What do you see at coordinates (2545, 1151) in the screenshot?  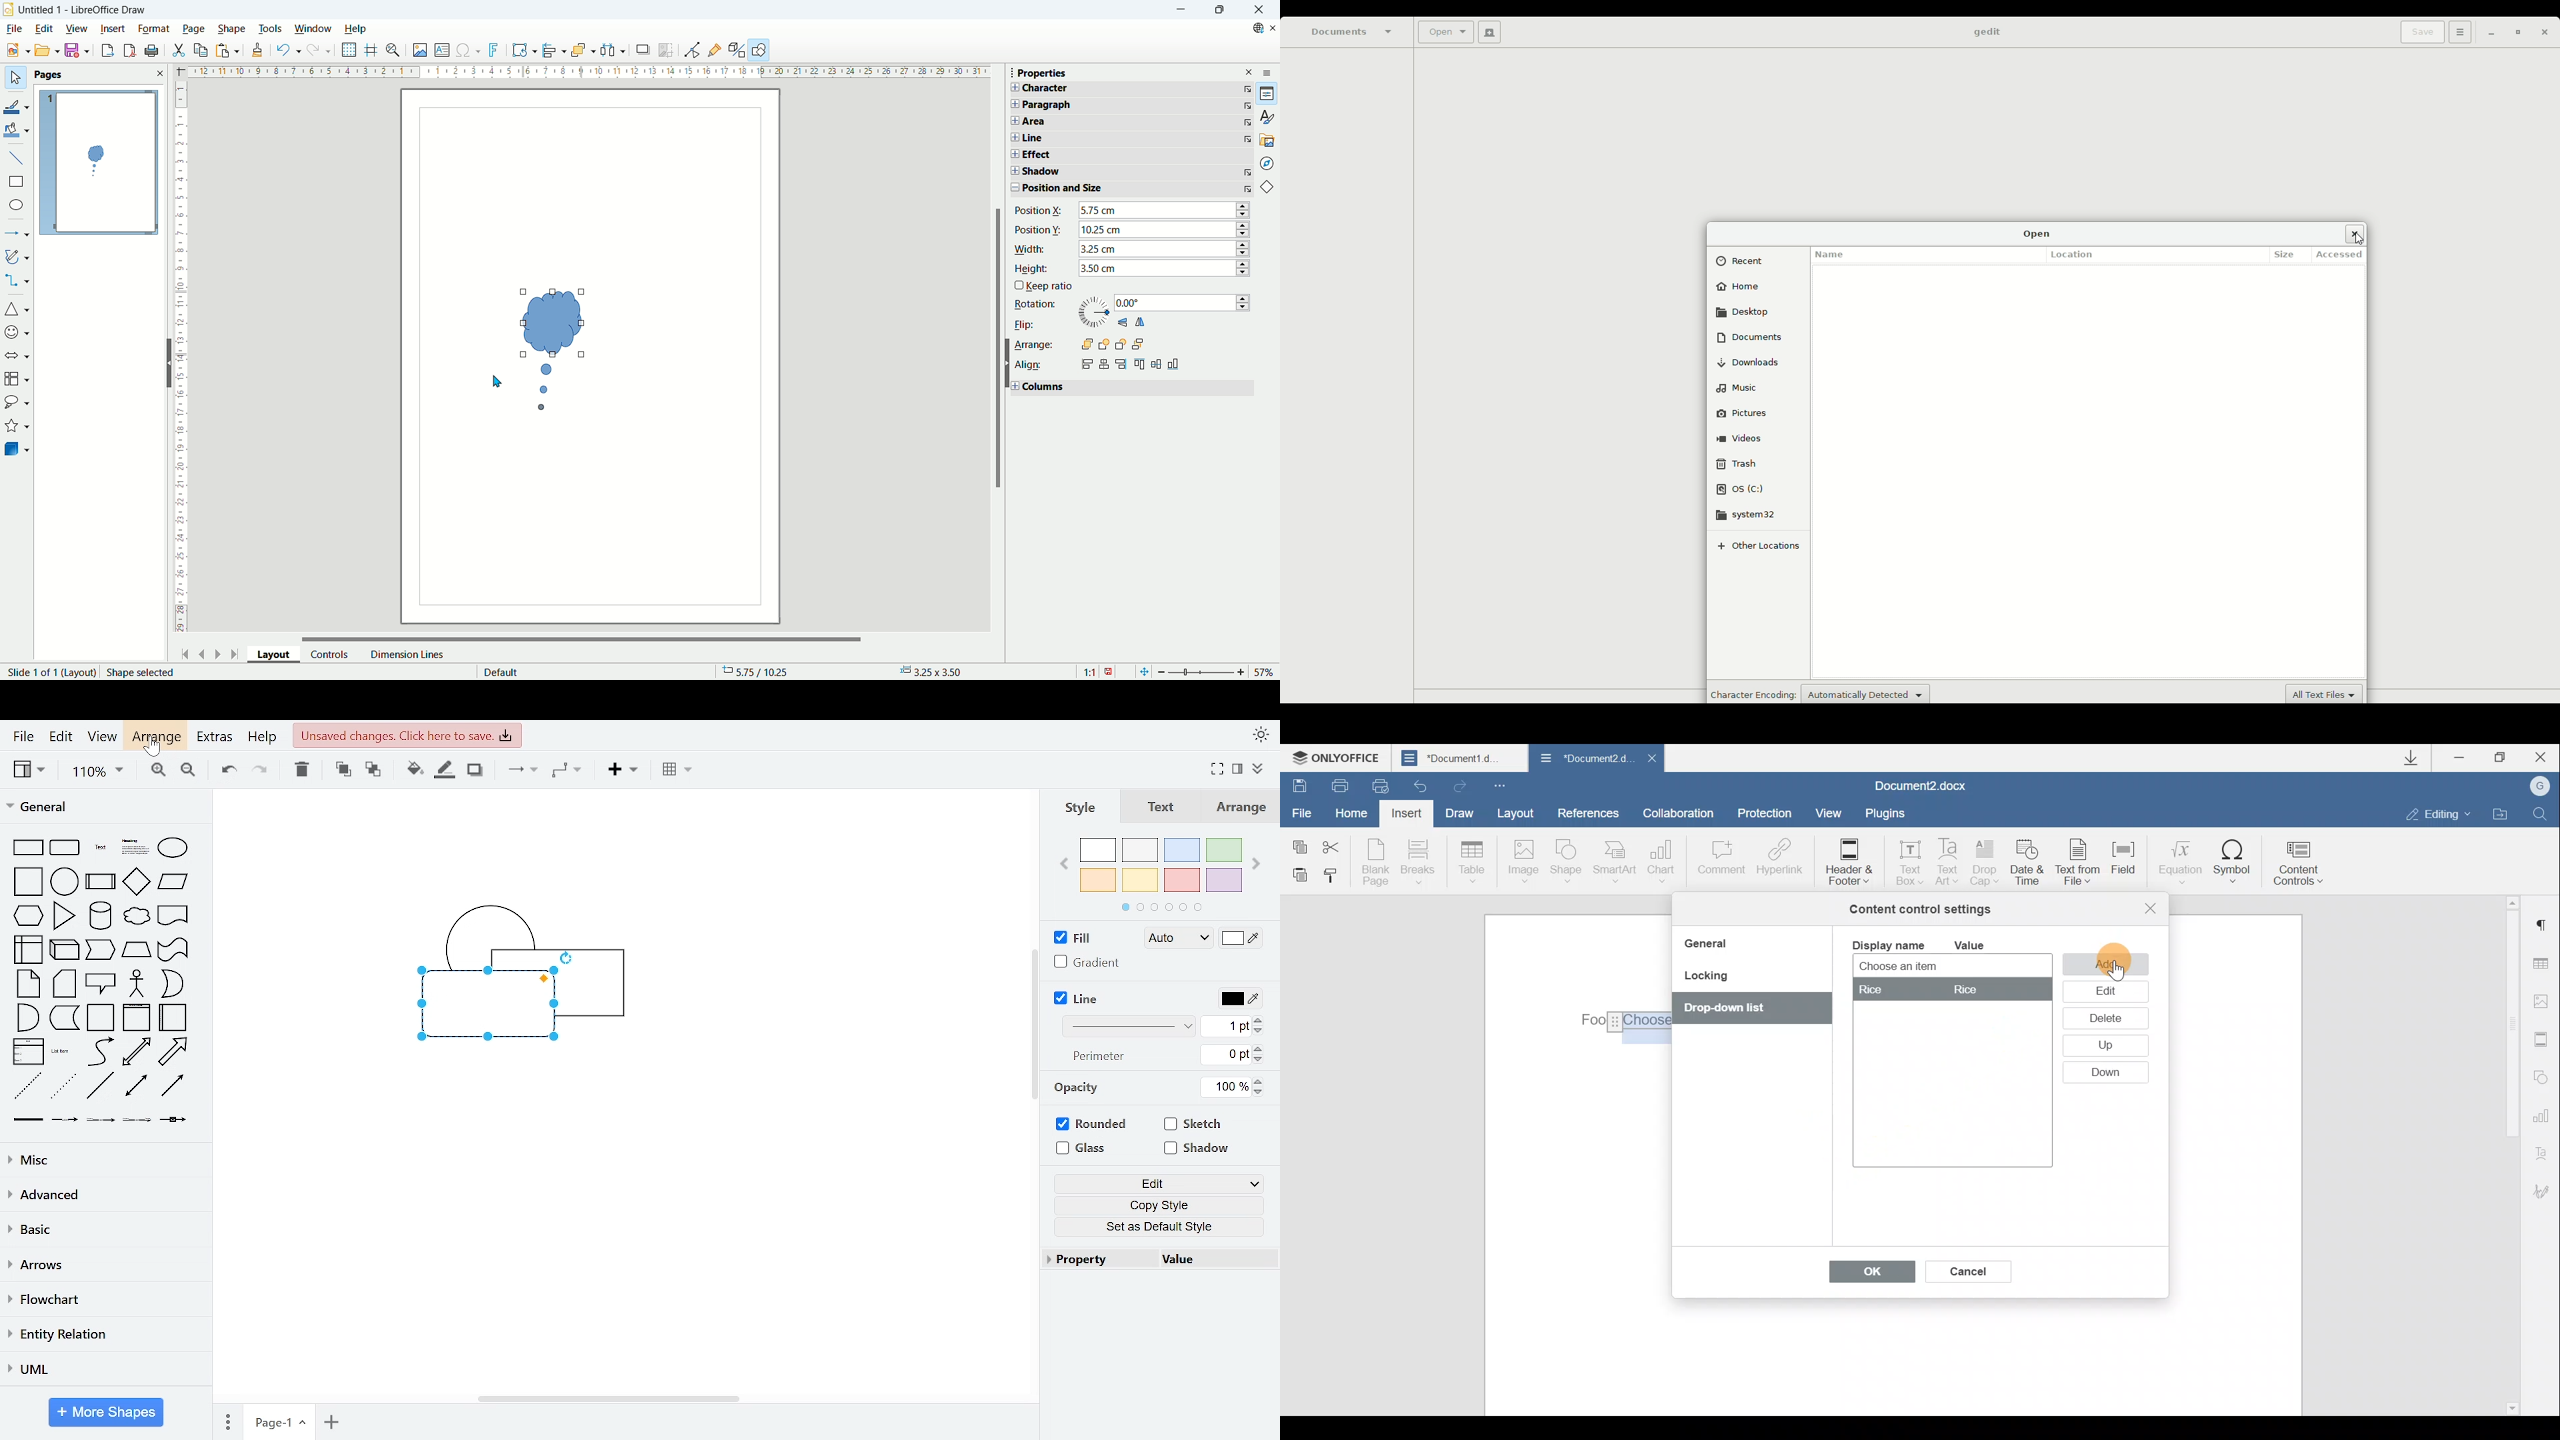 I see `Text Art settings` at bounding box center [2545, 1151].